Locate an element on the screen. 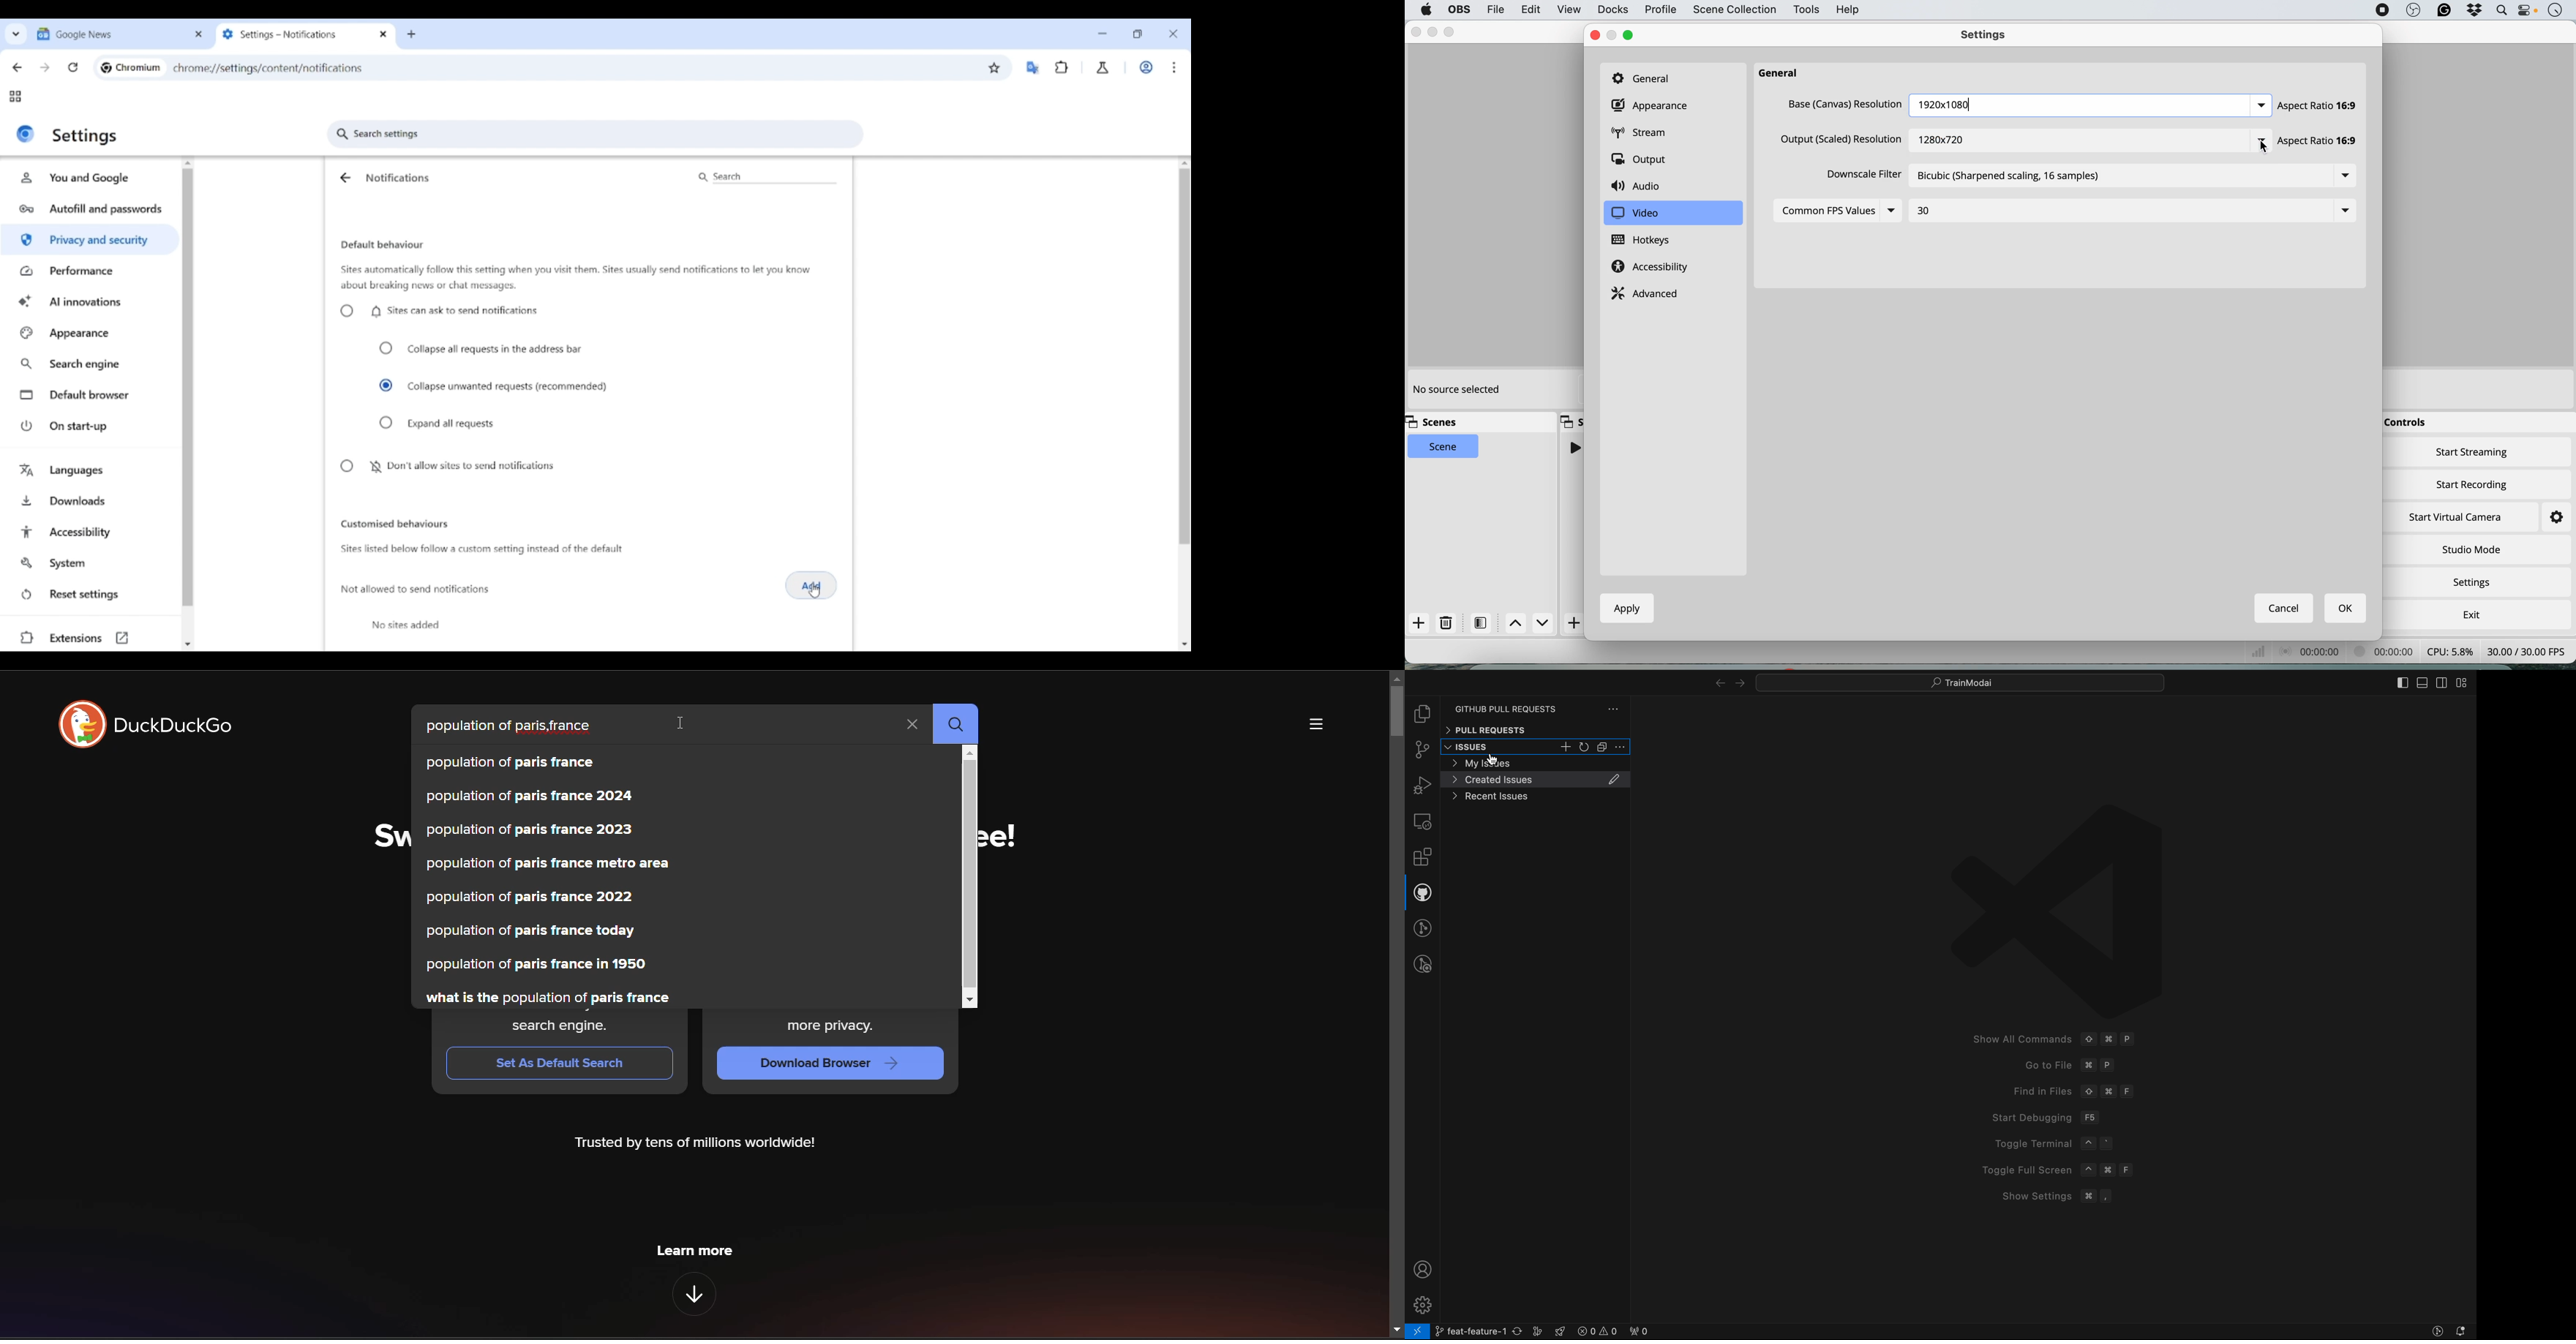  filters is located at coordinates (1483, 623).